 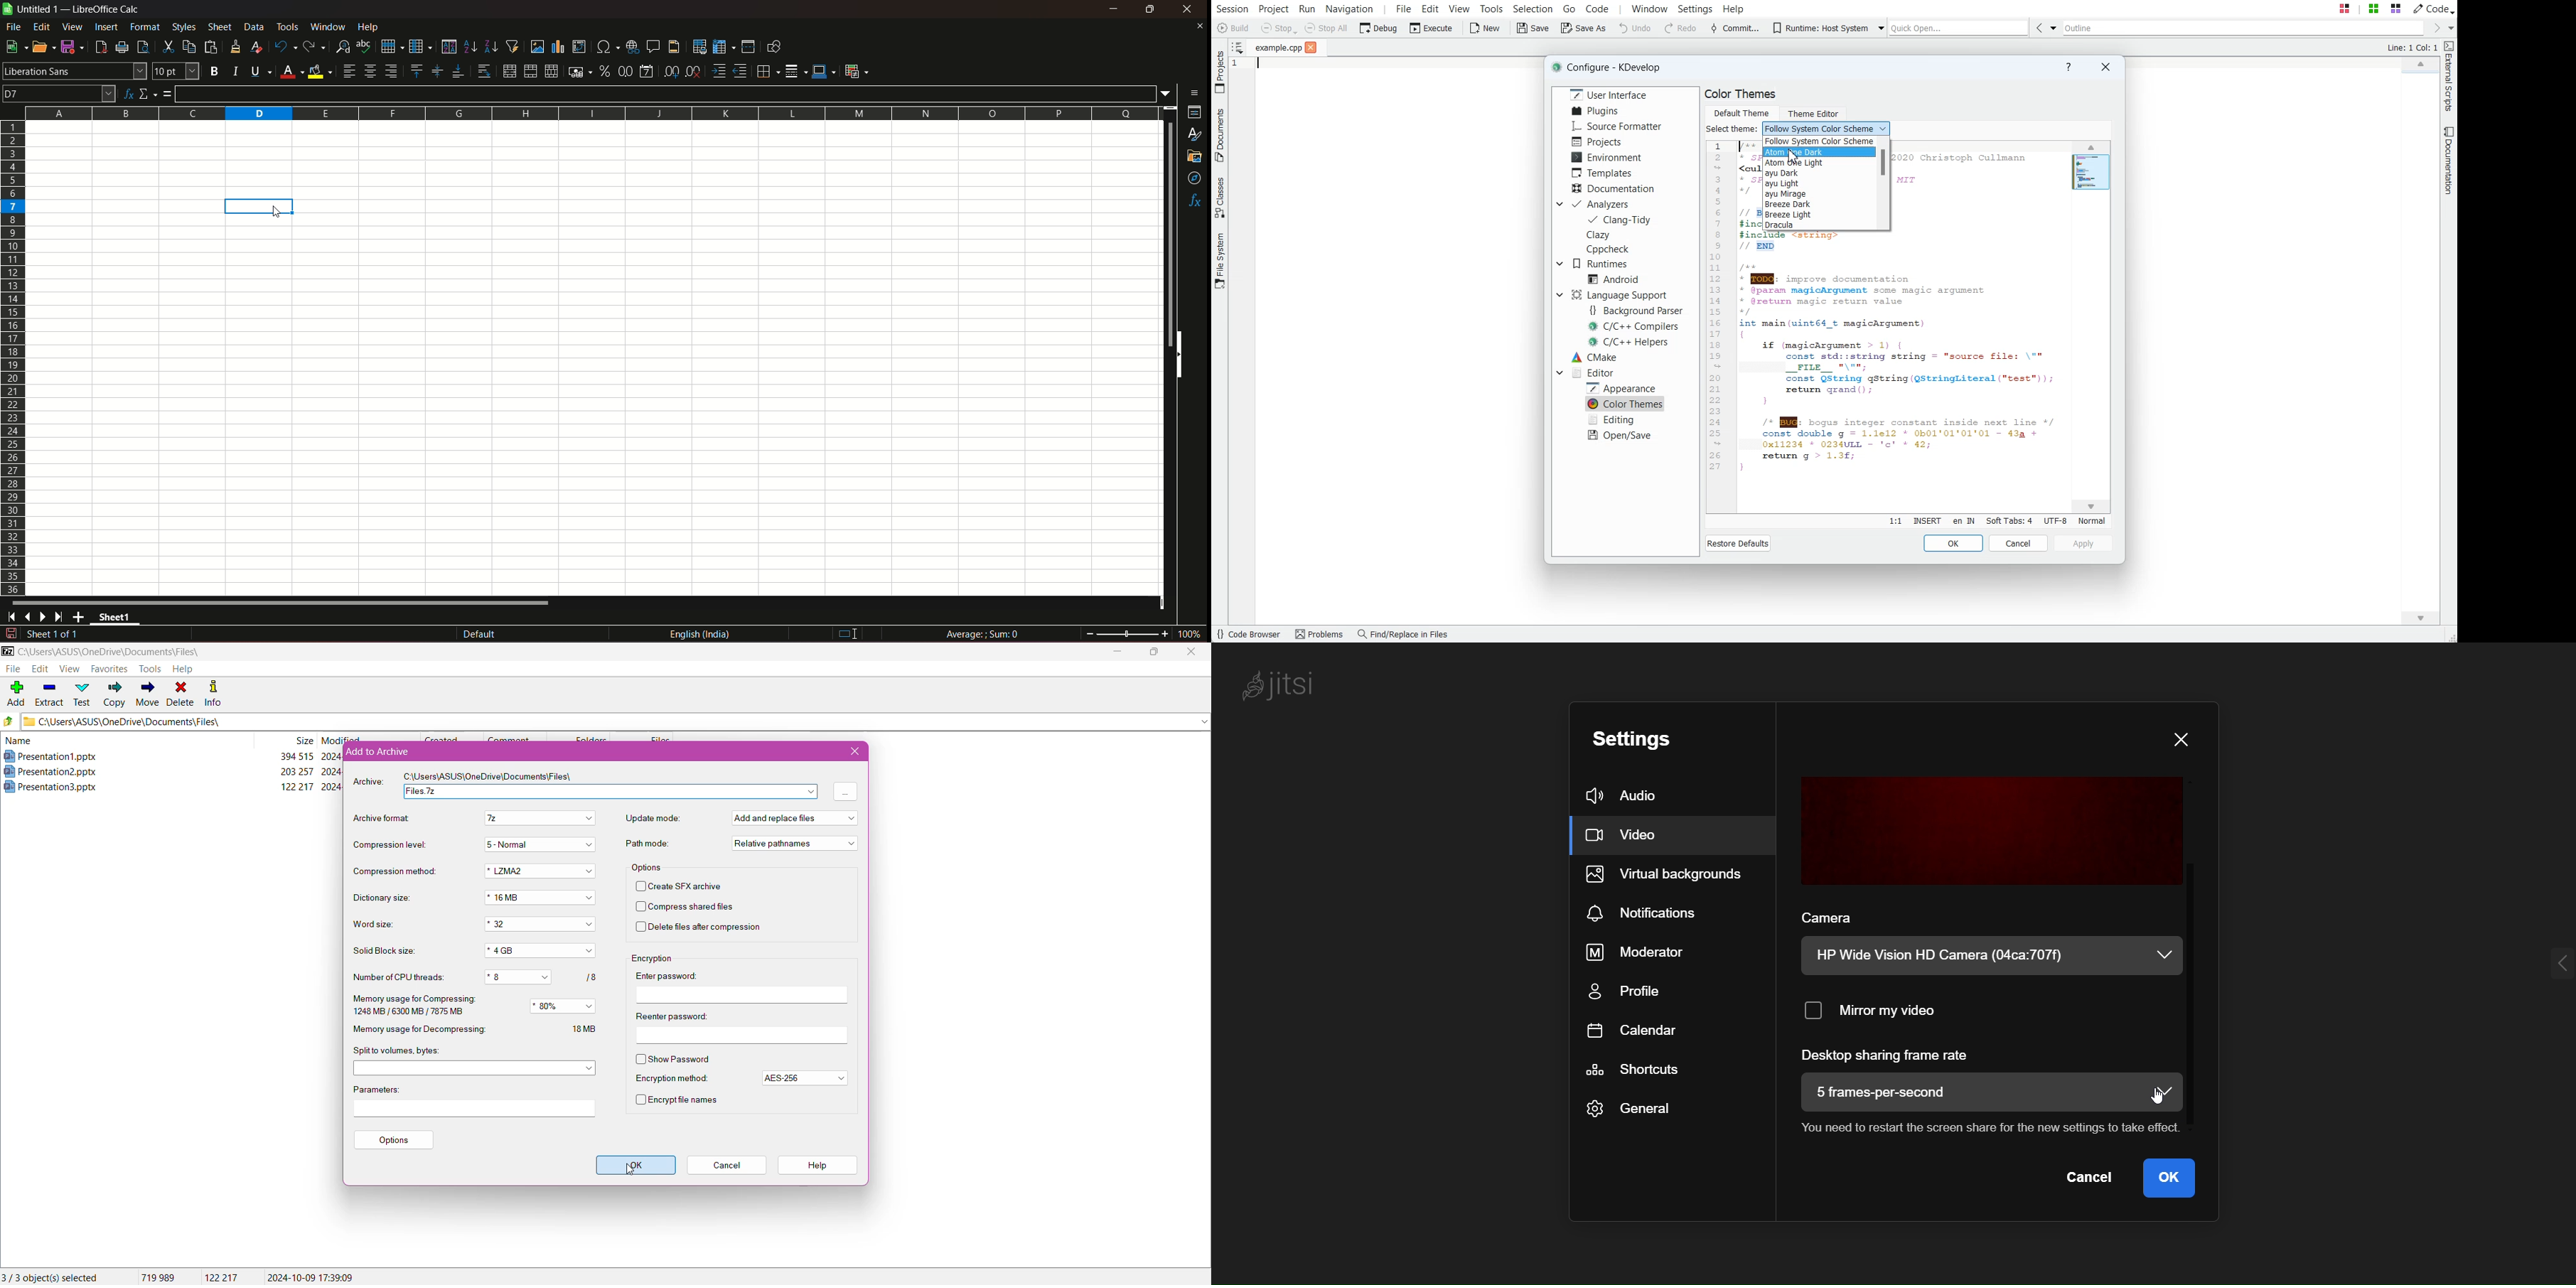 What do you see at coordinates (1321, 635) in the screenshot?
I see `Problems` at bounding box center [1321, 635].